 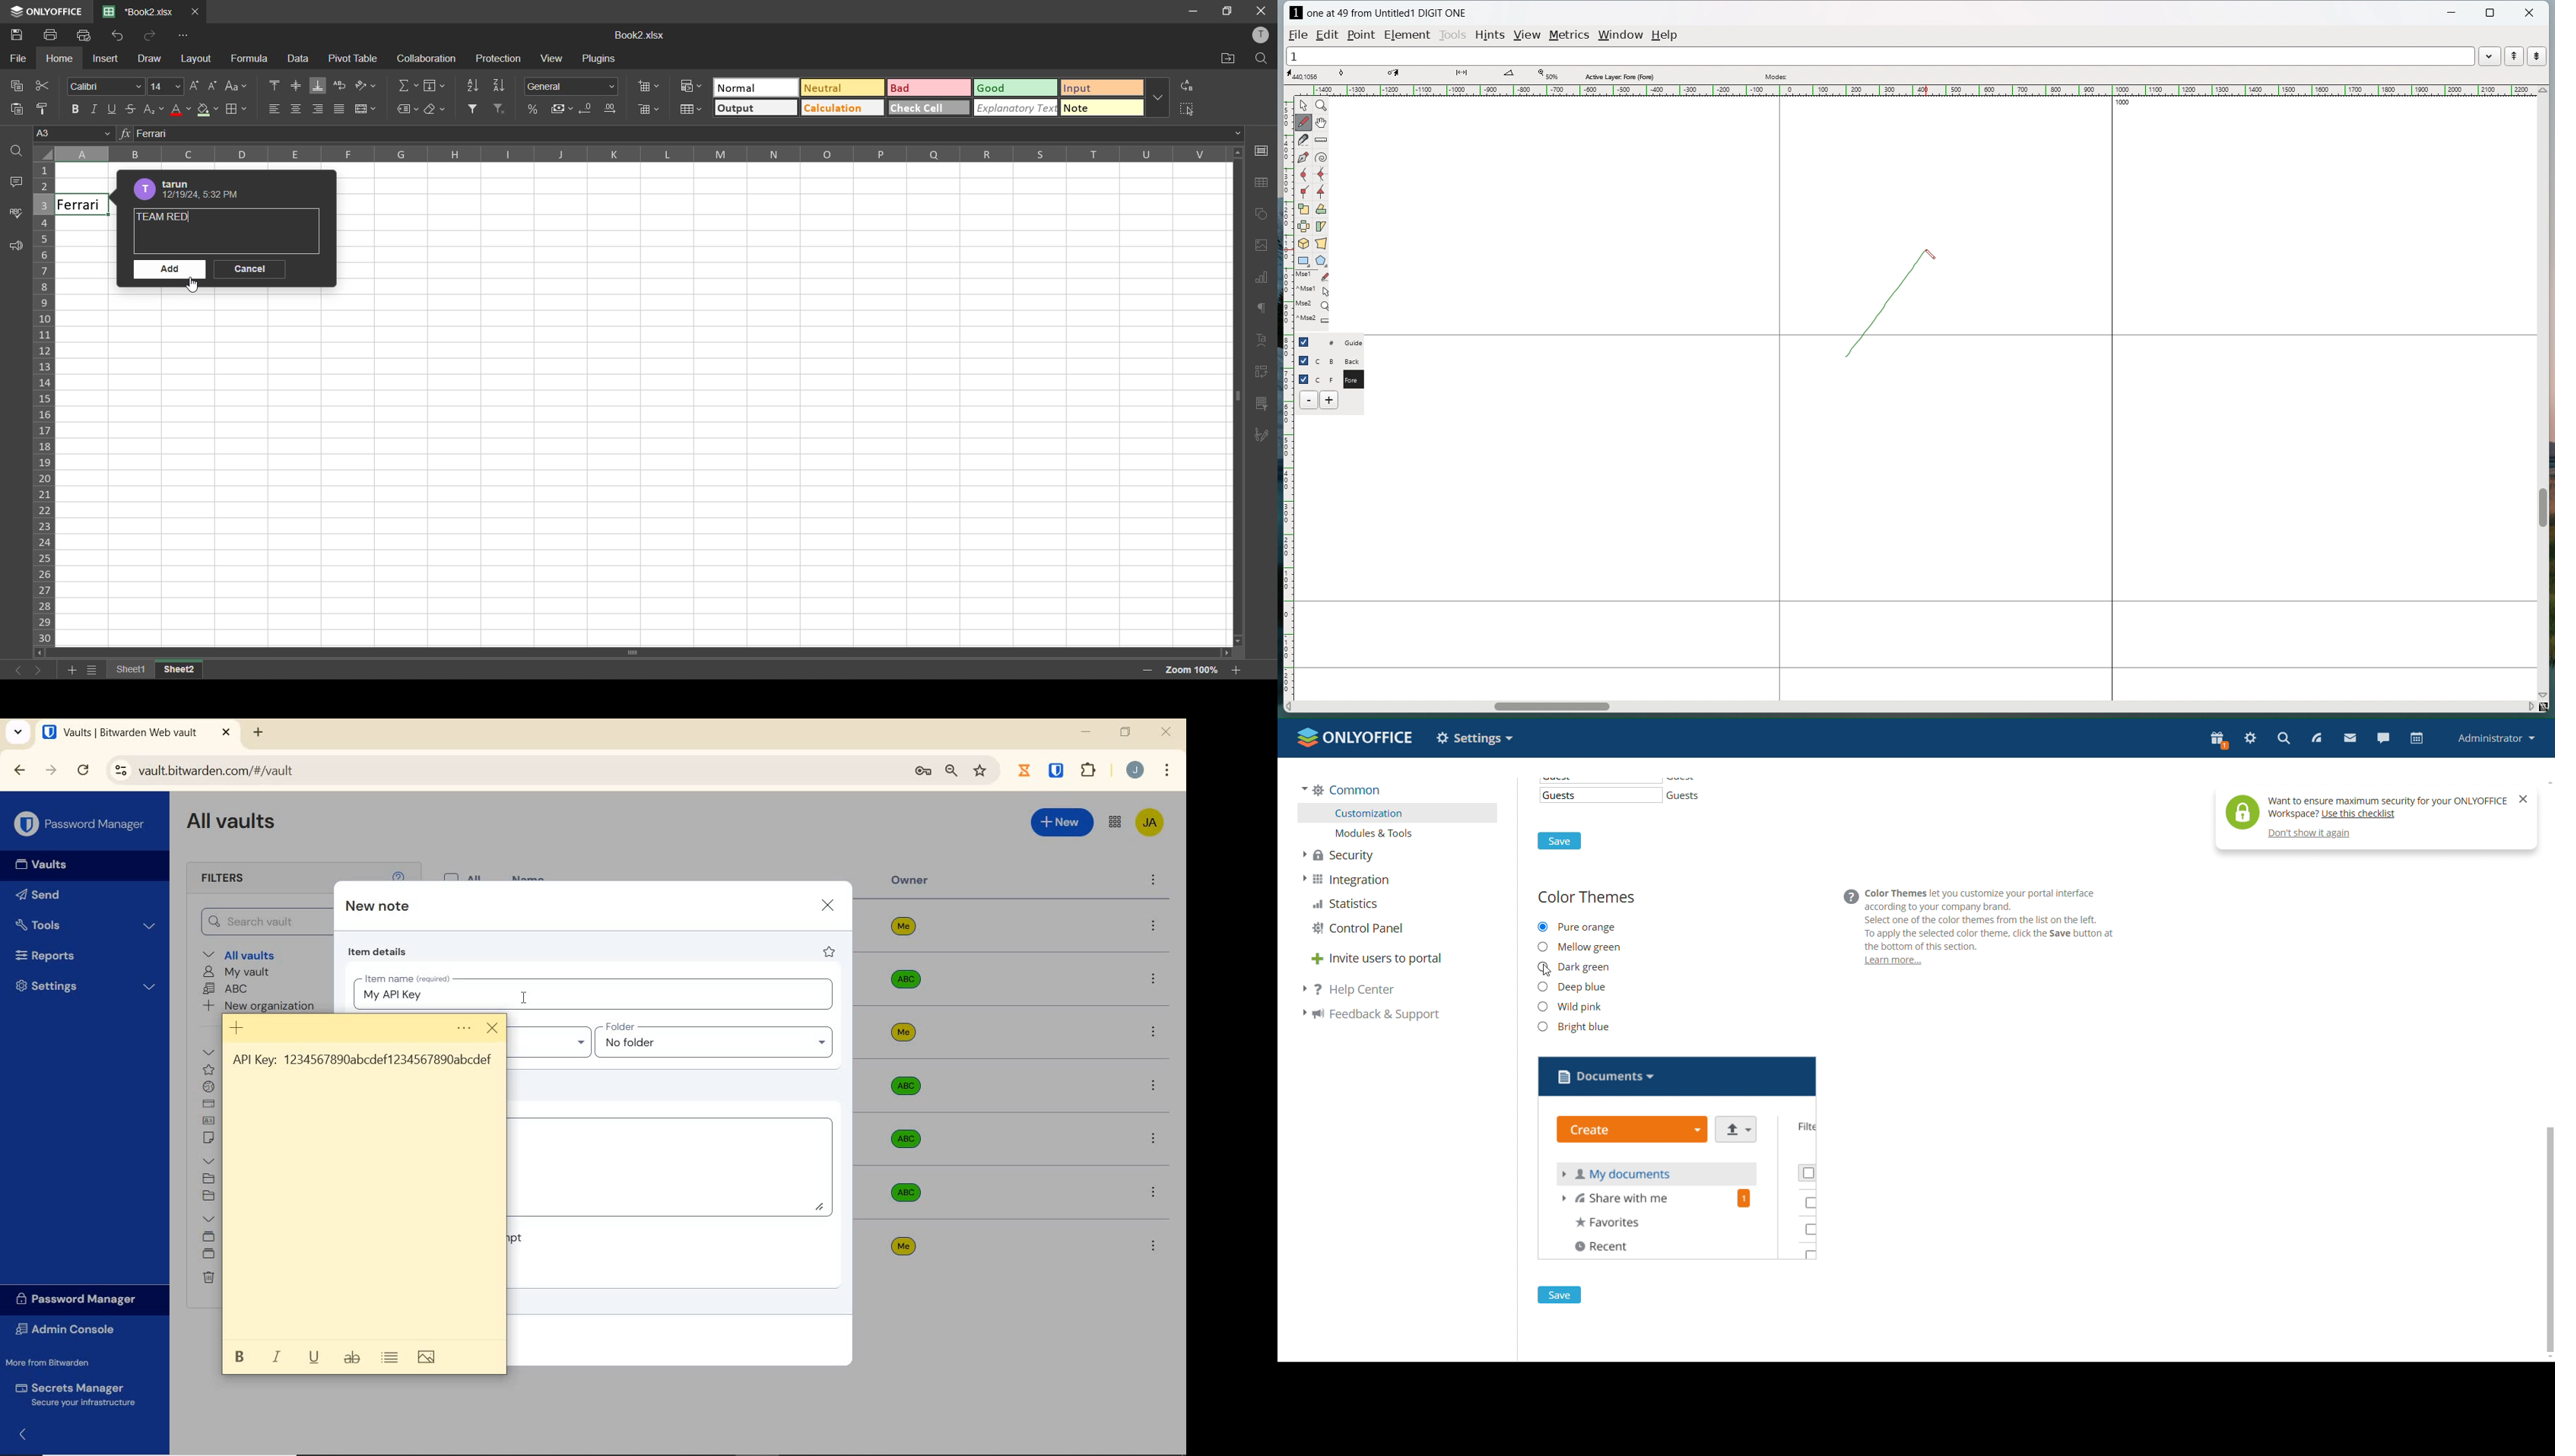 What do you see at coordinates (1153, 980) in the screenshot?
I see `more options` at bounding box center [1153, 980].